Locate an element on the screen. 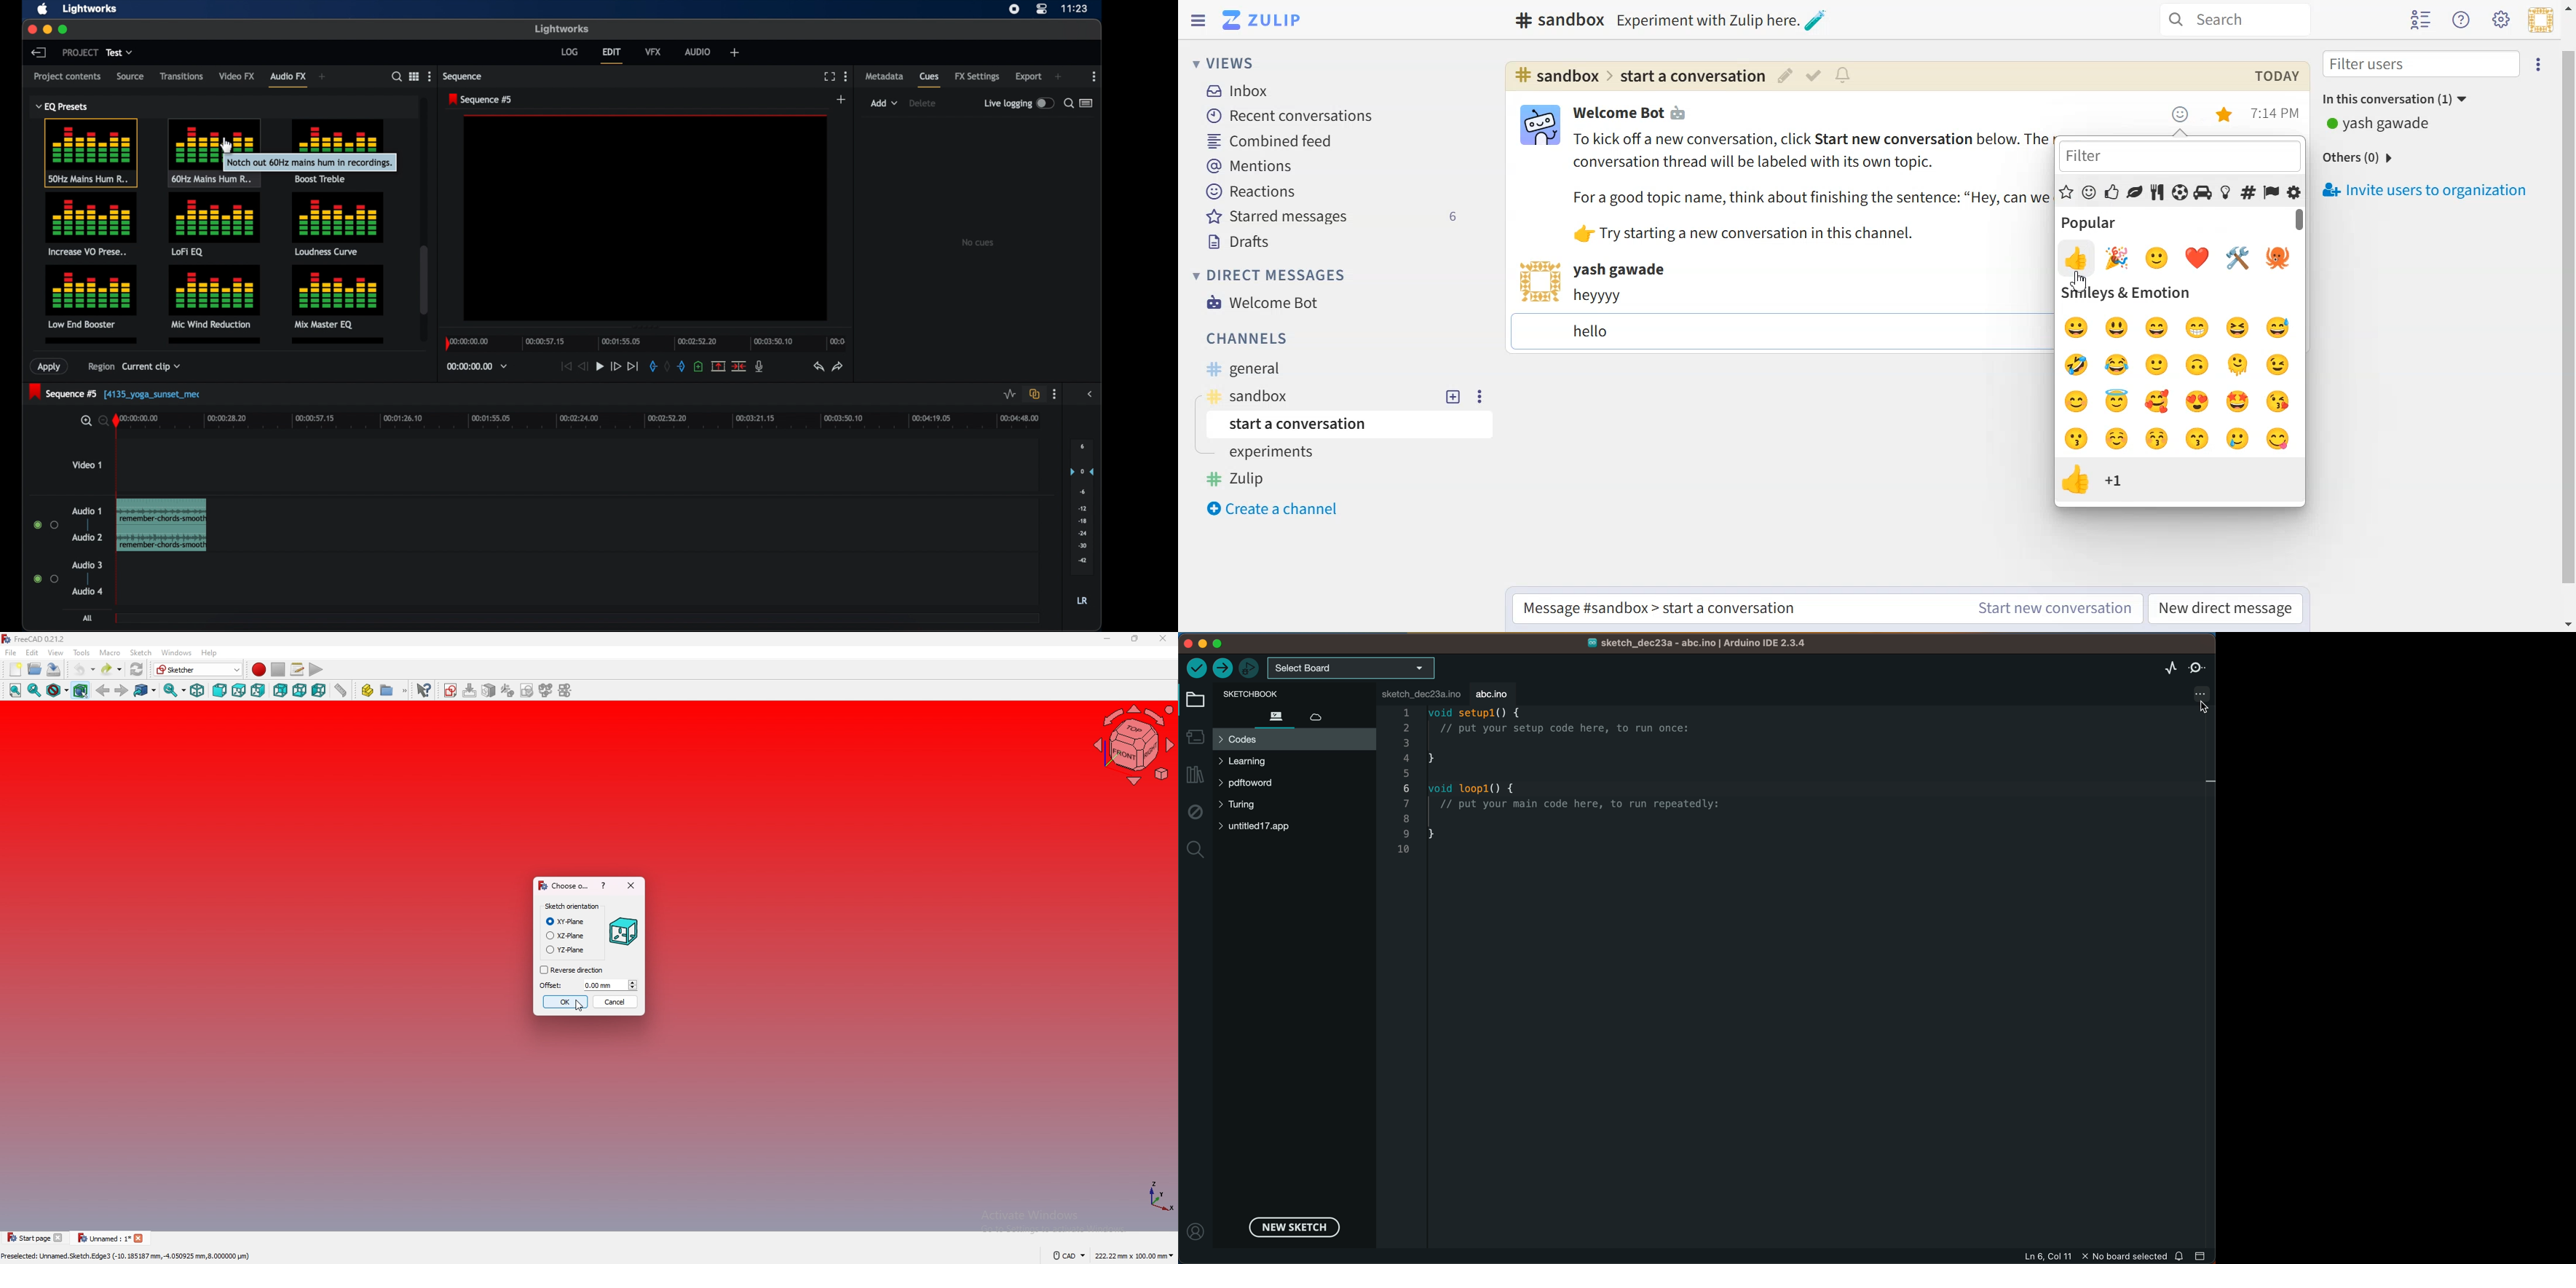 The width and height of the screenshot is (2576, 1288). vfx is located at coordinates (653, 51).